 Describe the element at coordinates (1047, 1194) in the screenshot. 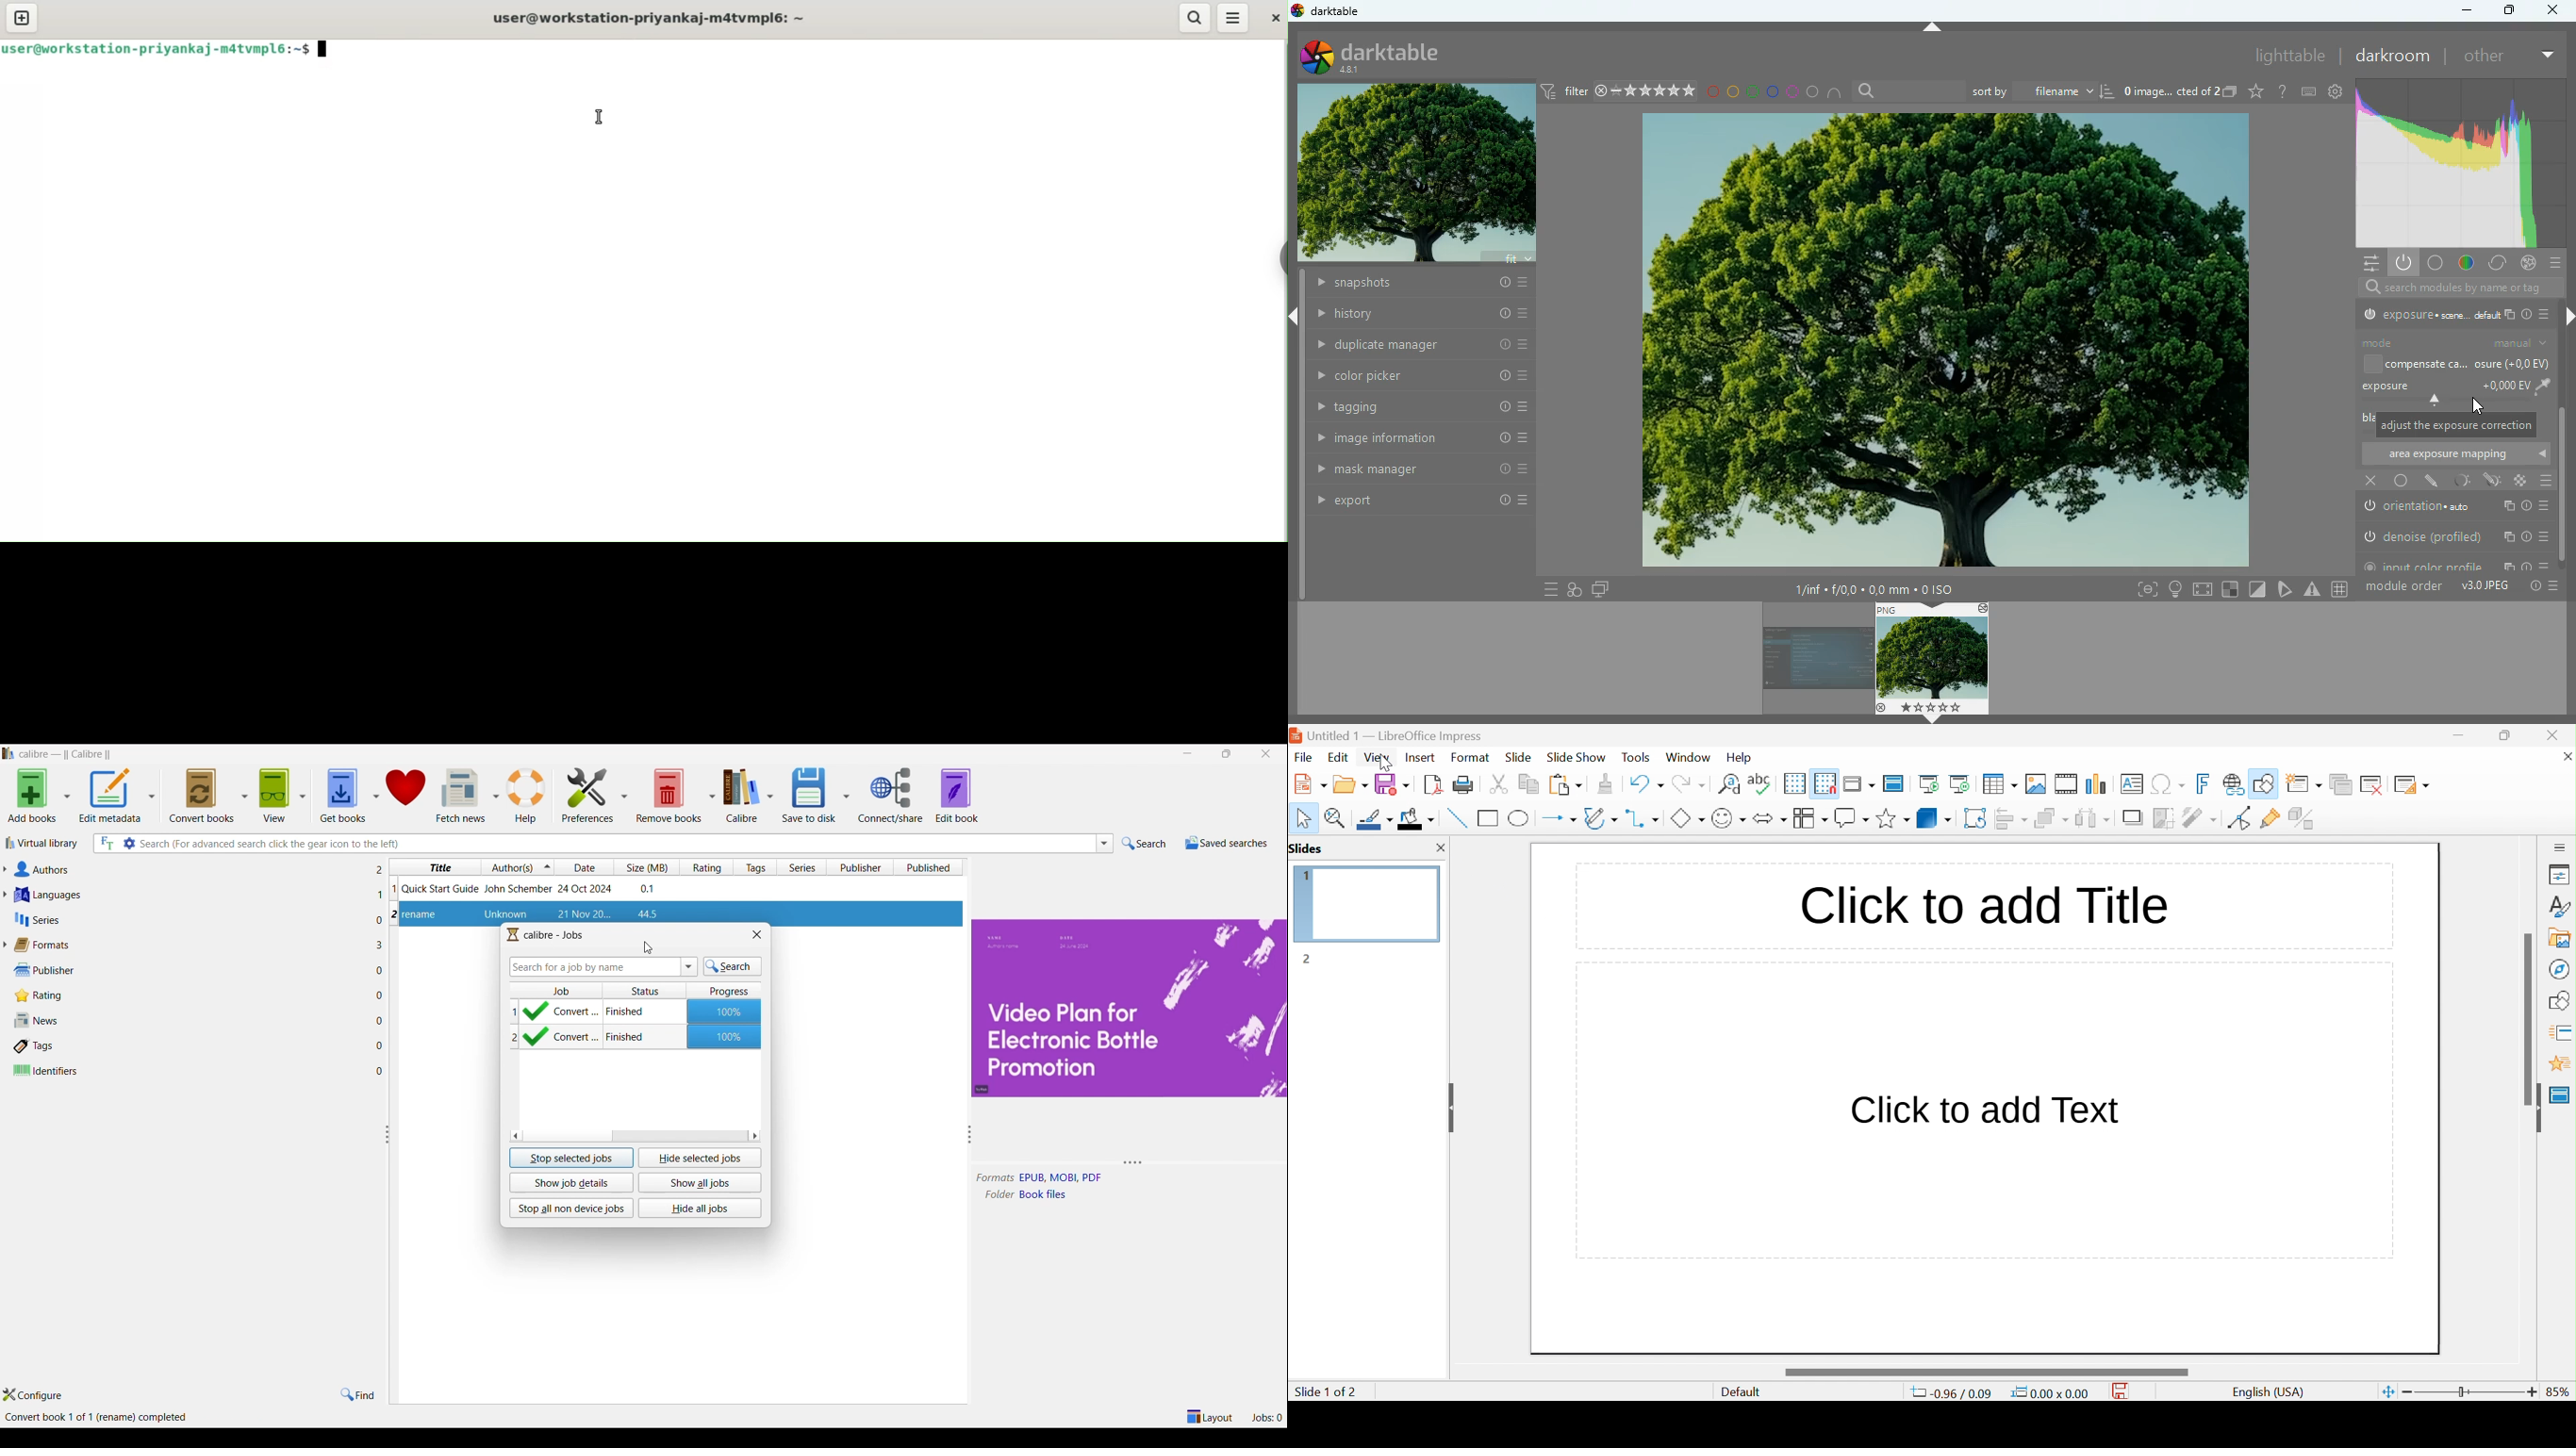

I see `book files` at that location.